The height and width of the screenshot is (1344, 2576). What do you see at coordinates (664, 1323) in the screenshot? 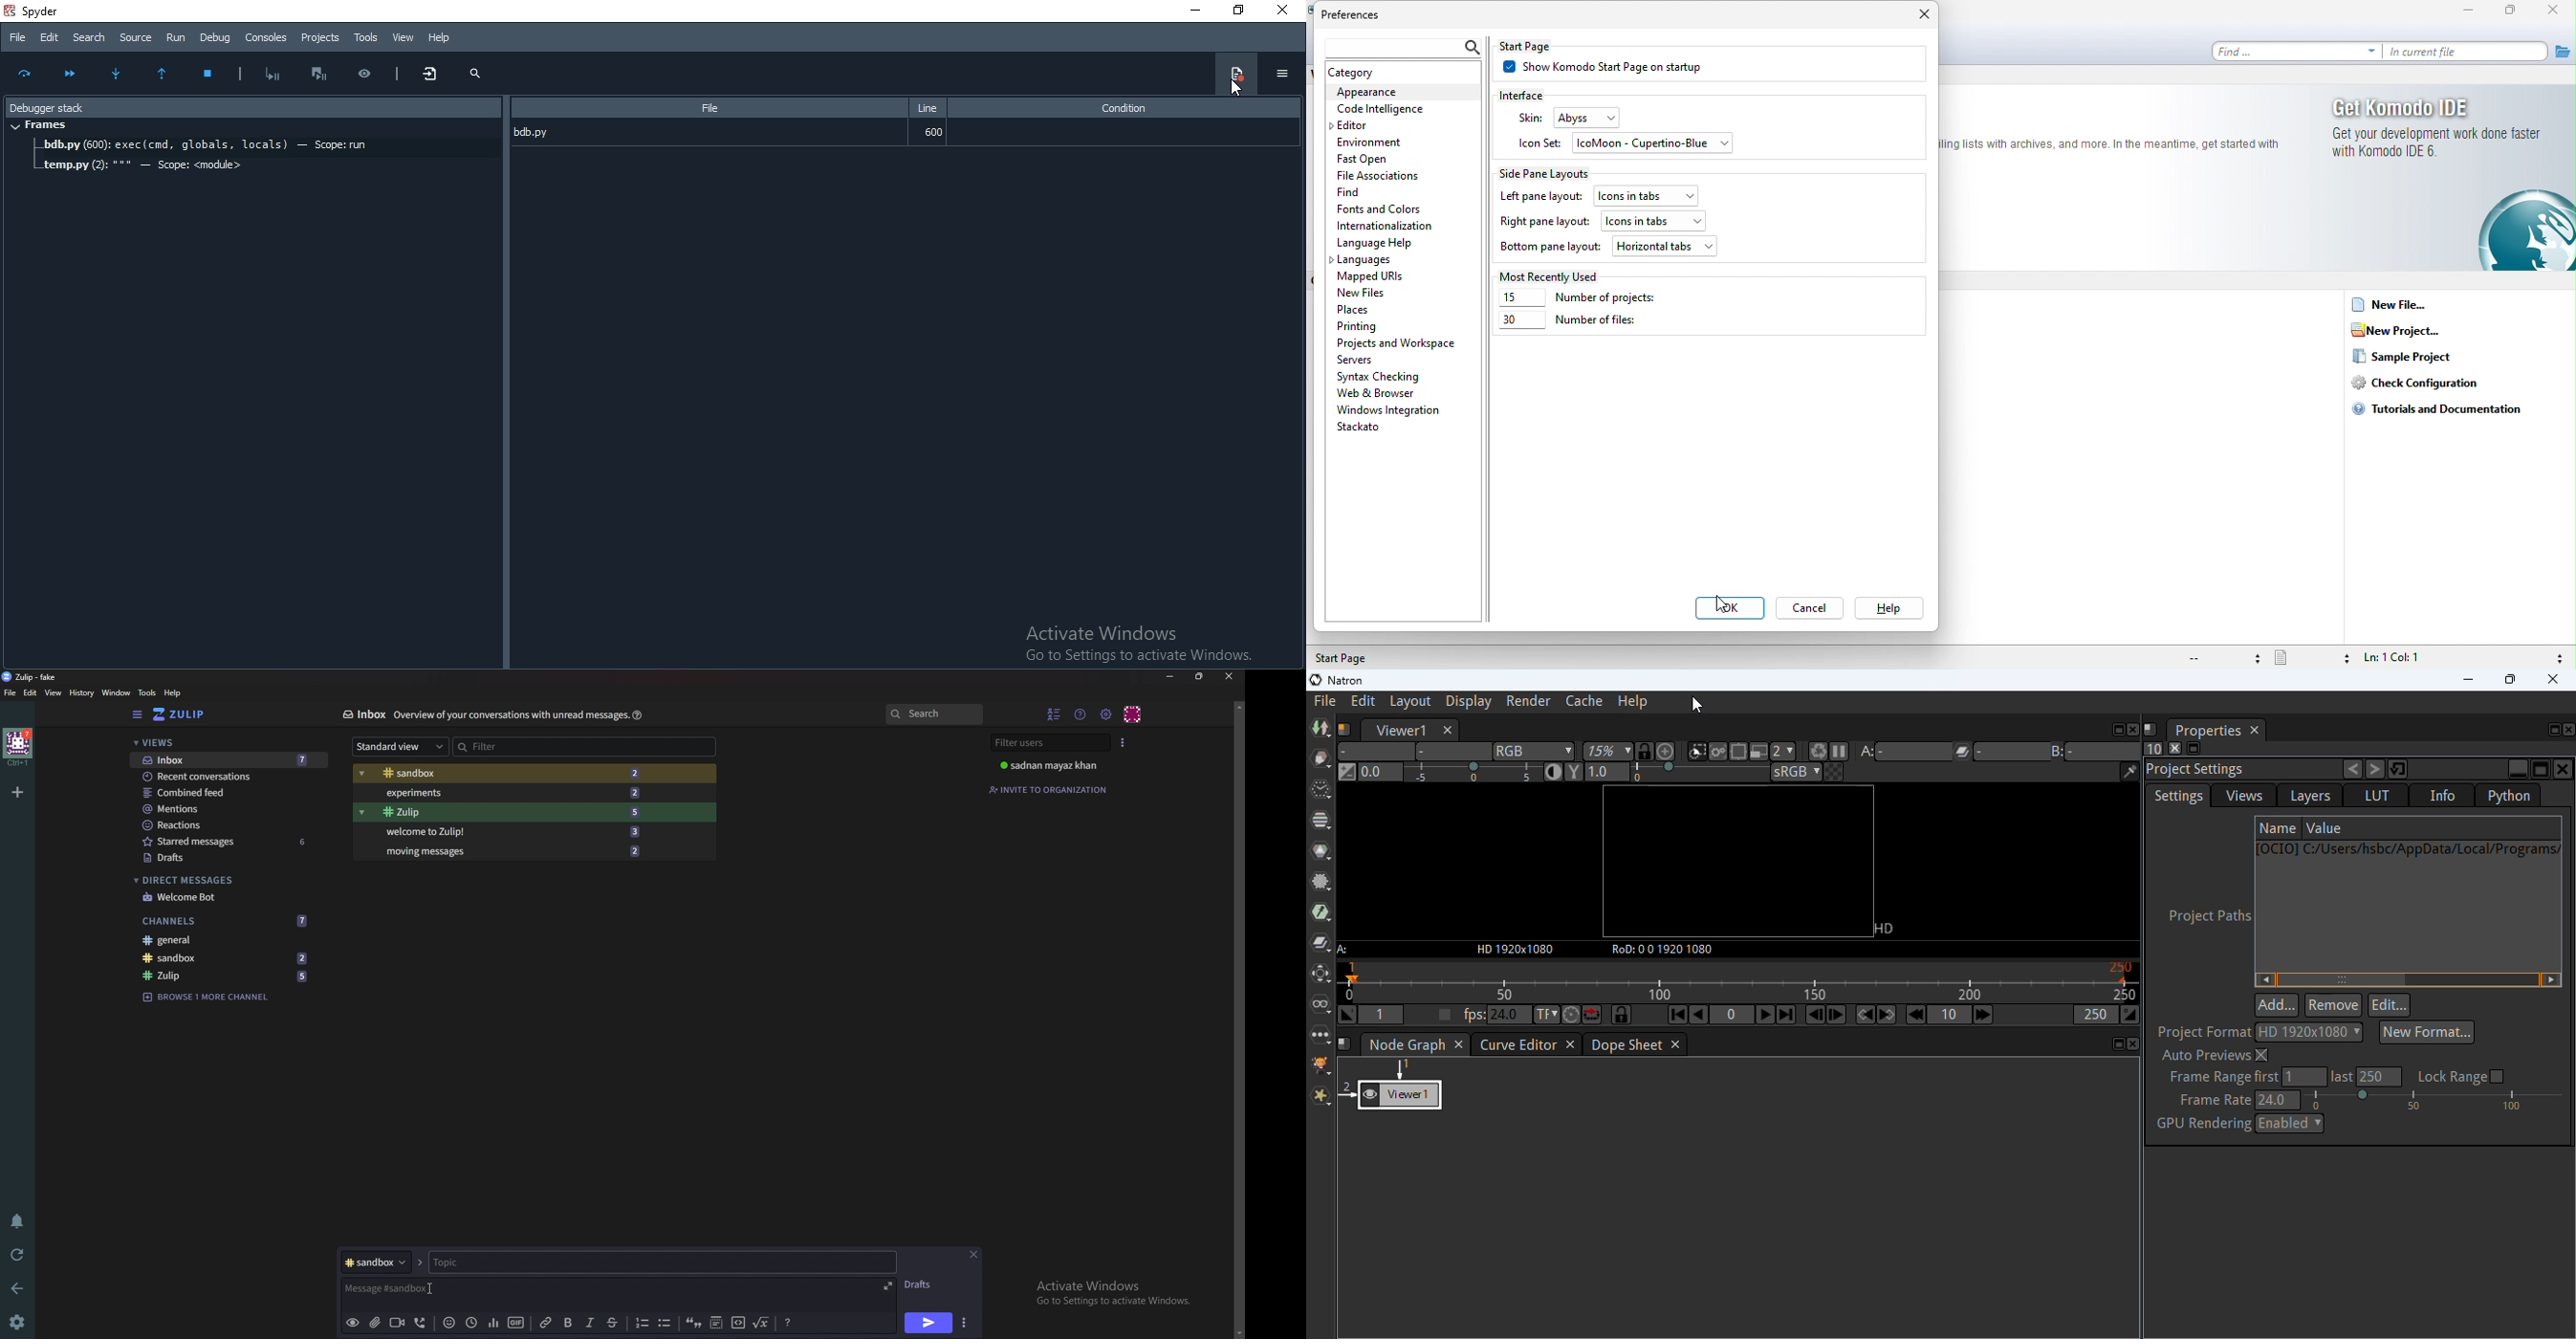
I see `Bullet list` at bounding box center [664, 1323].